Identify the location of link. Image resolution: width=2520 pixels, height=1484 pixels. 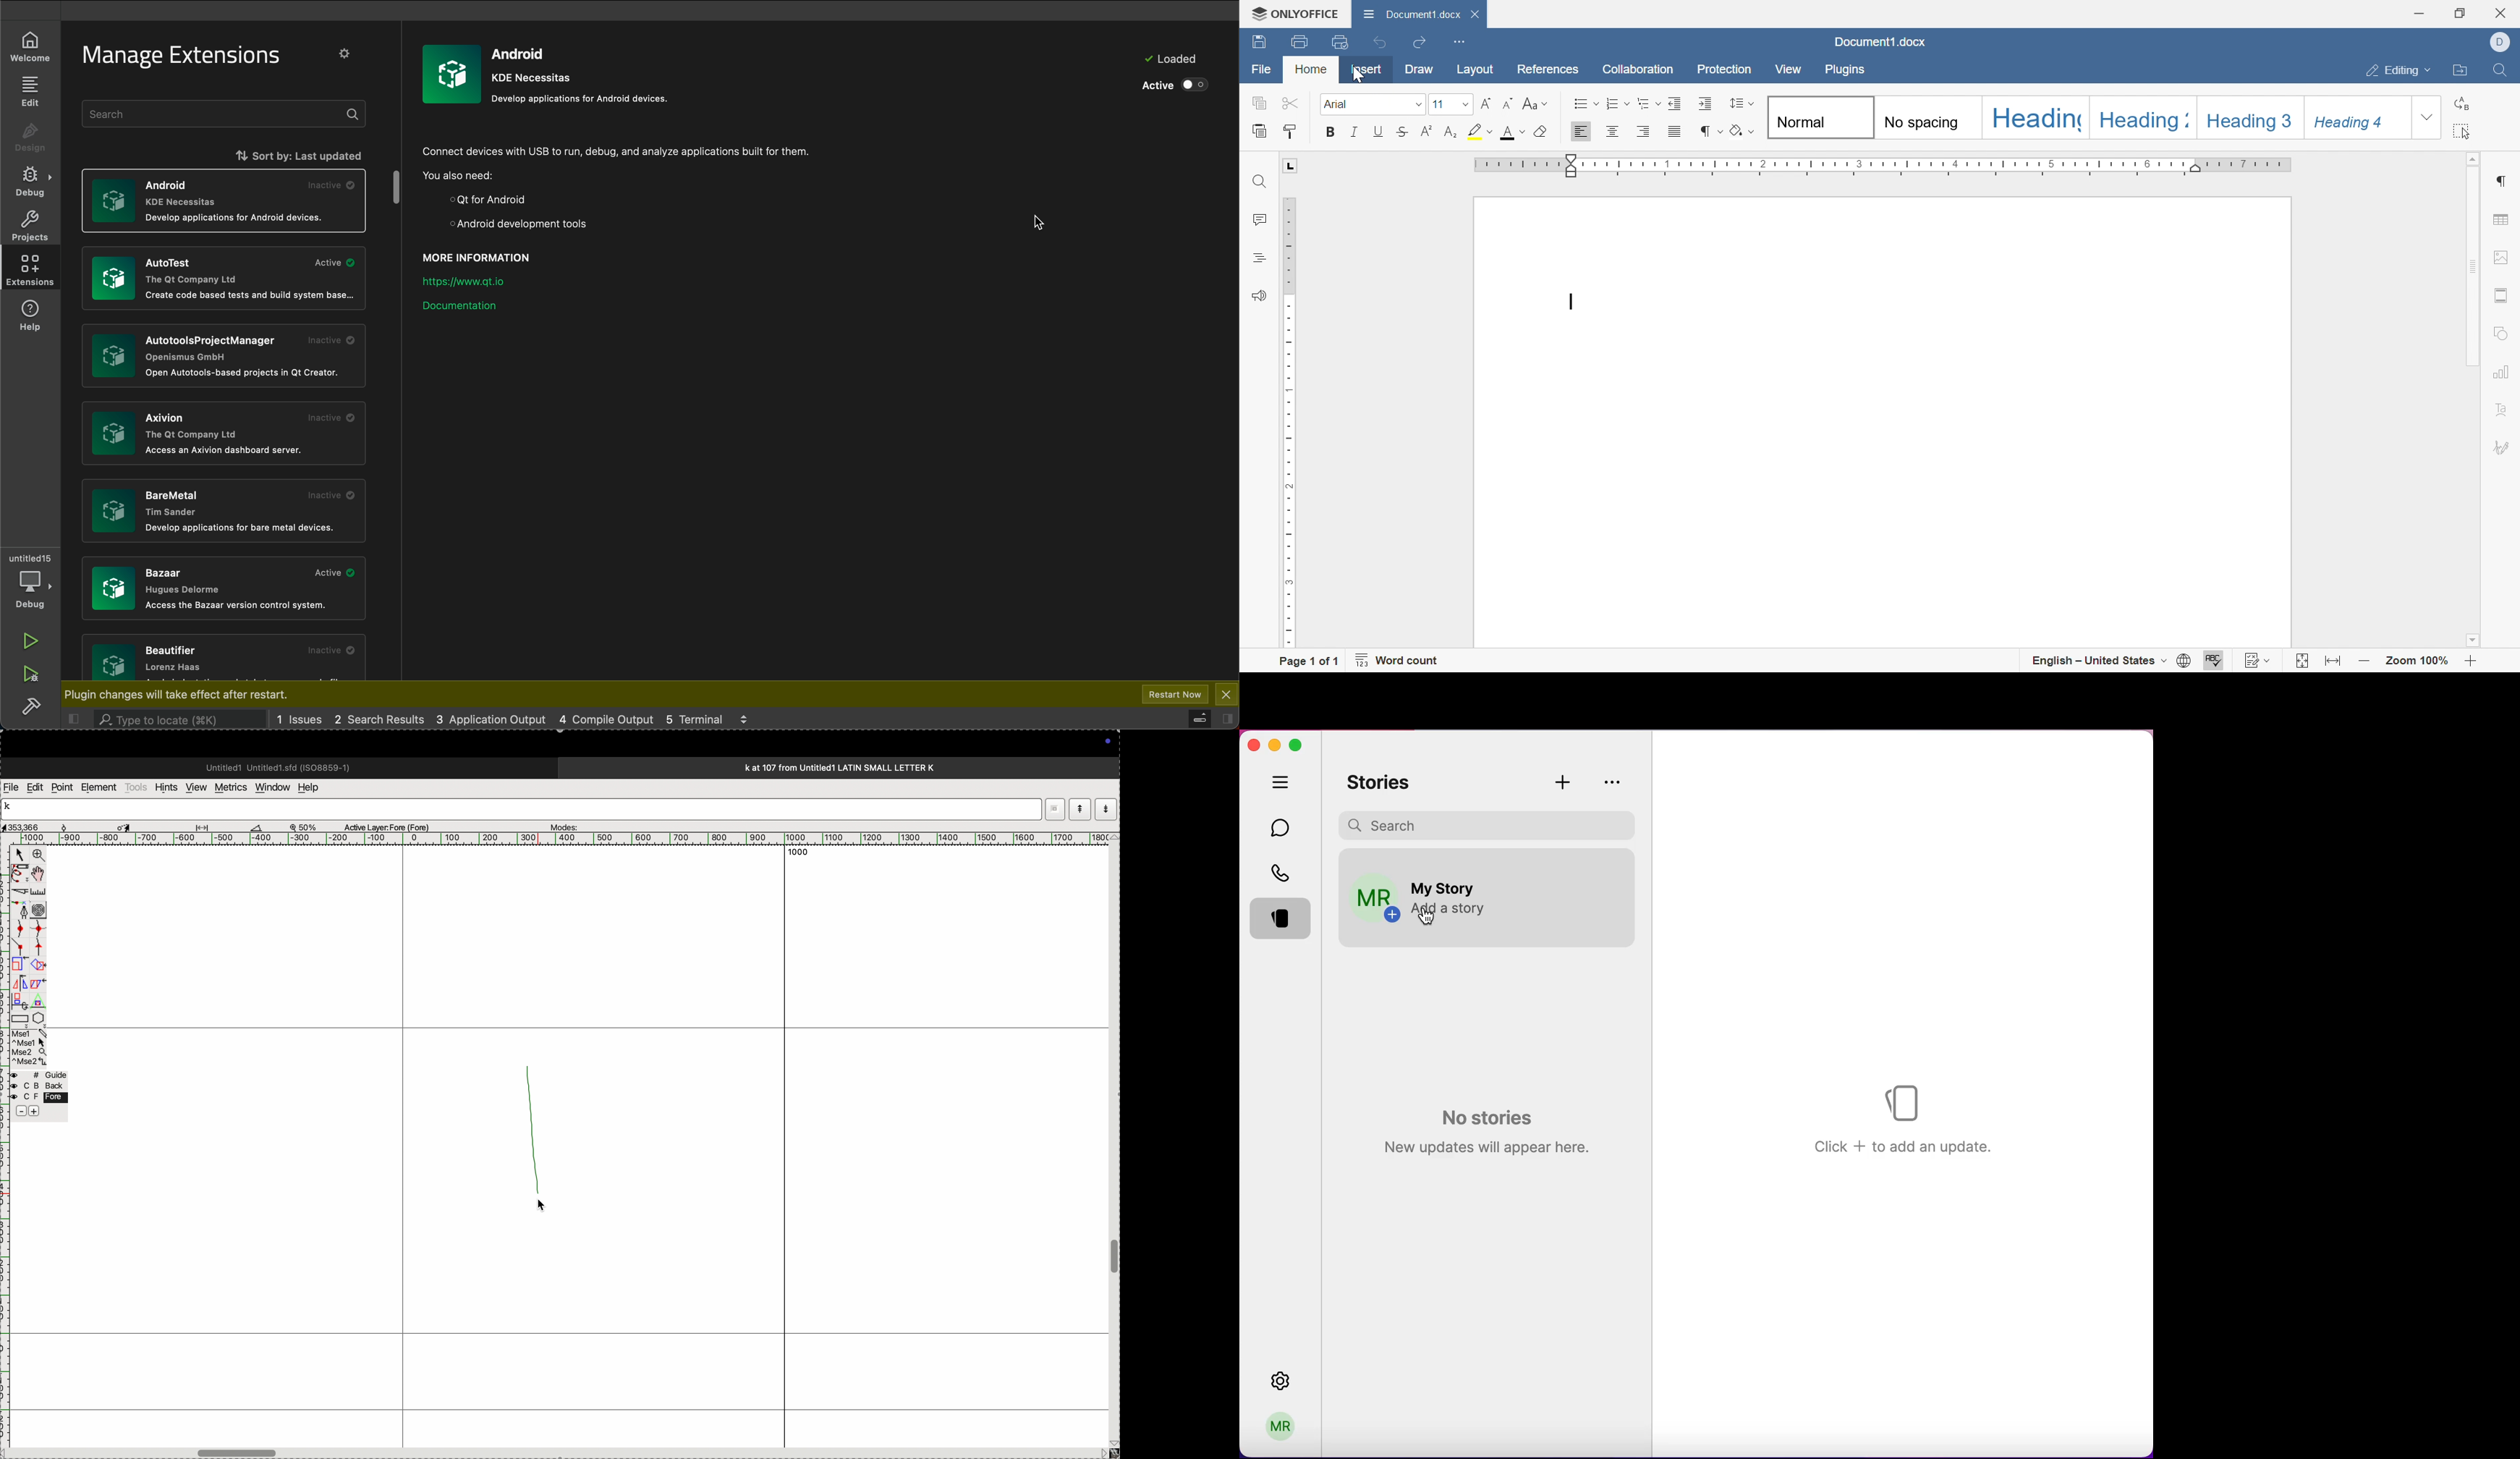
(474, 279).